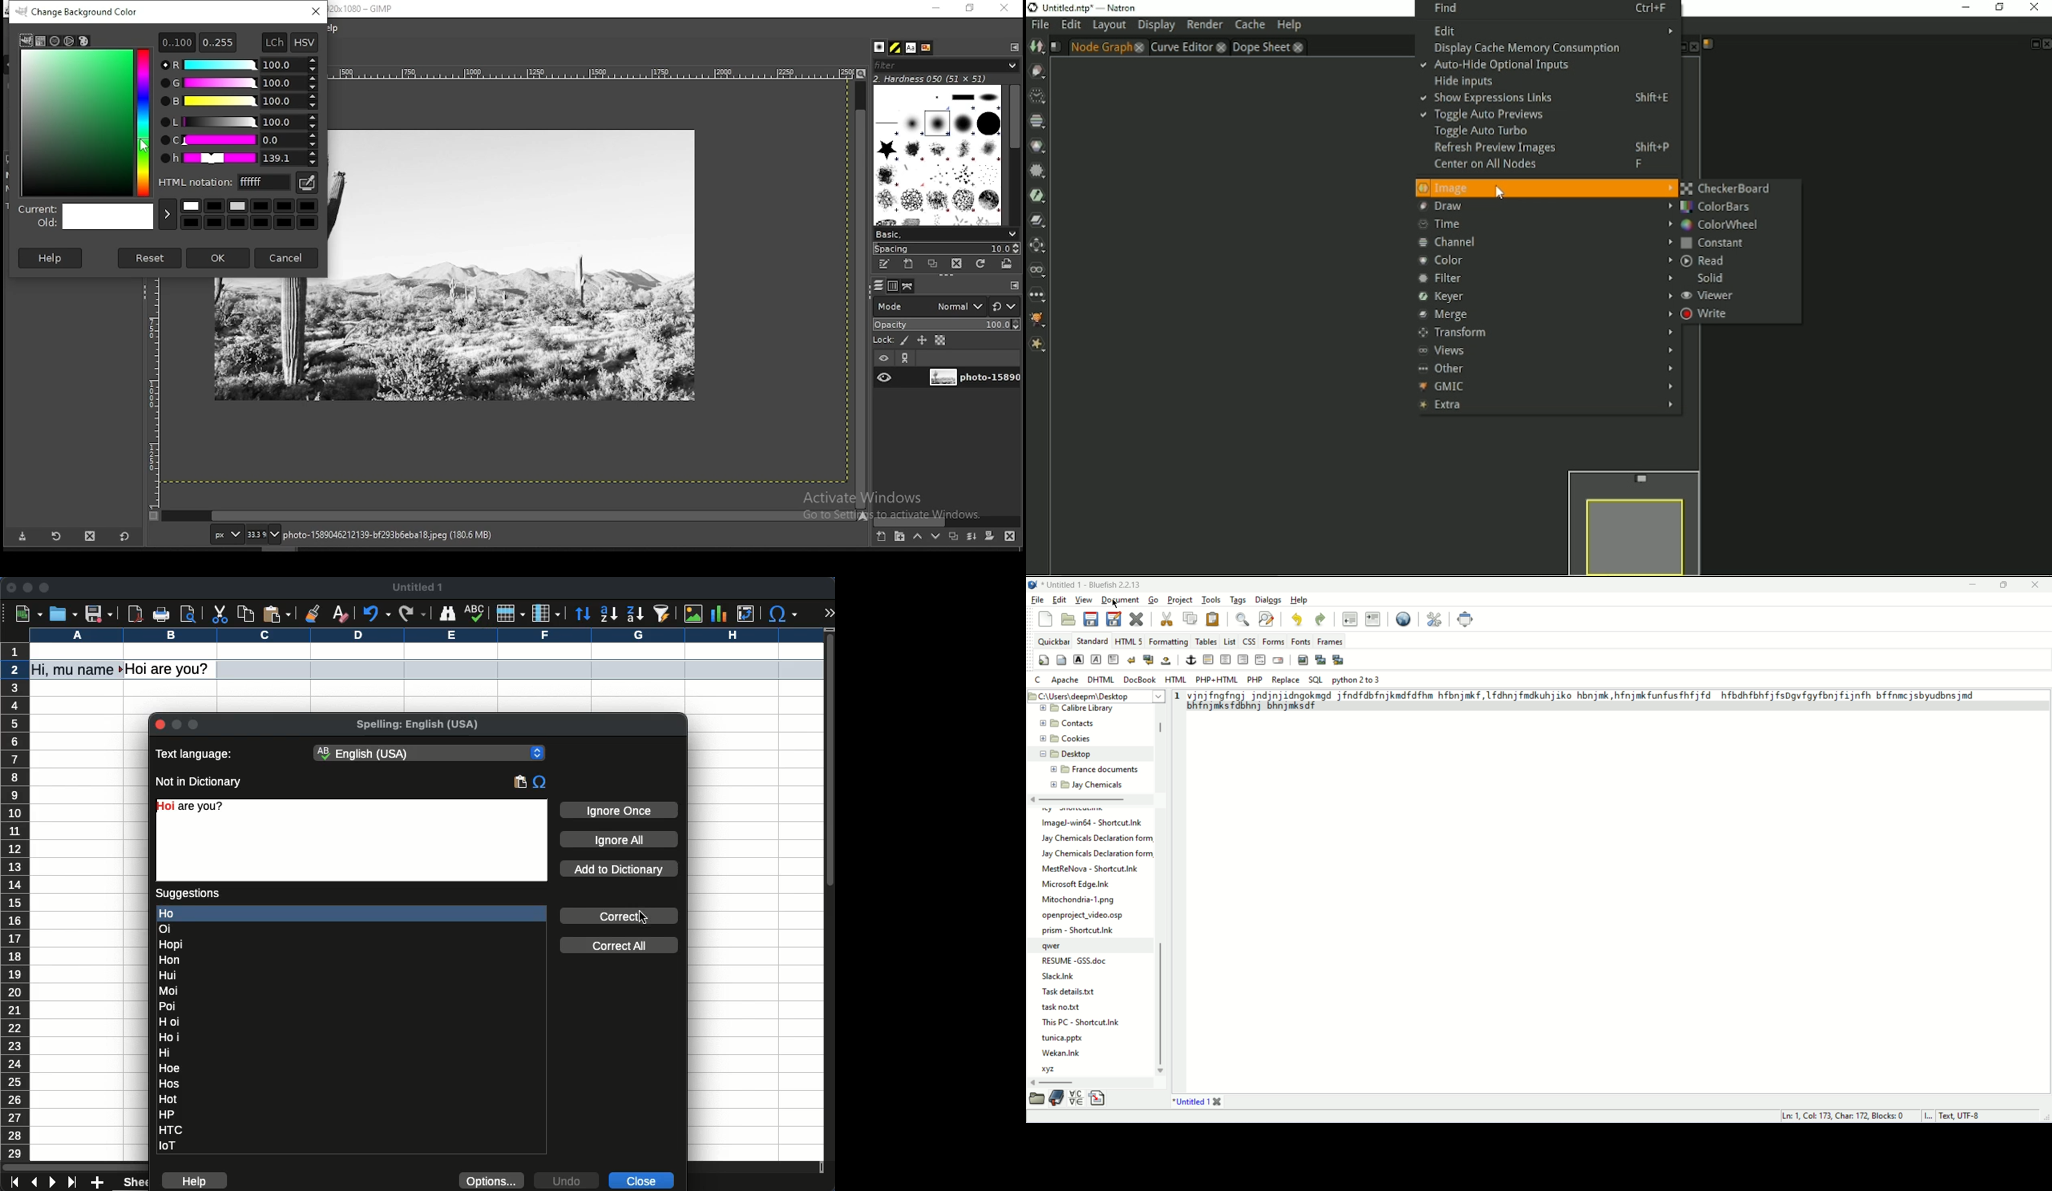 Image resolution: width=2072 pixels, height=1204 pixels. I want to click on opacity, so click(945, 323).